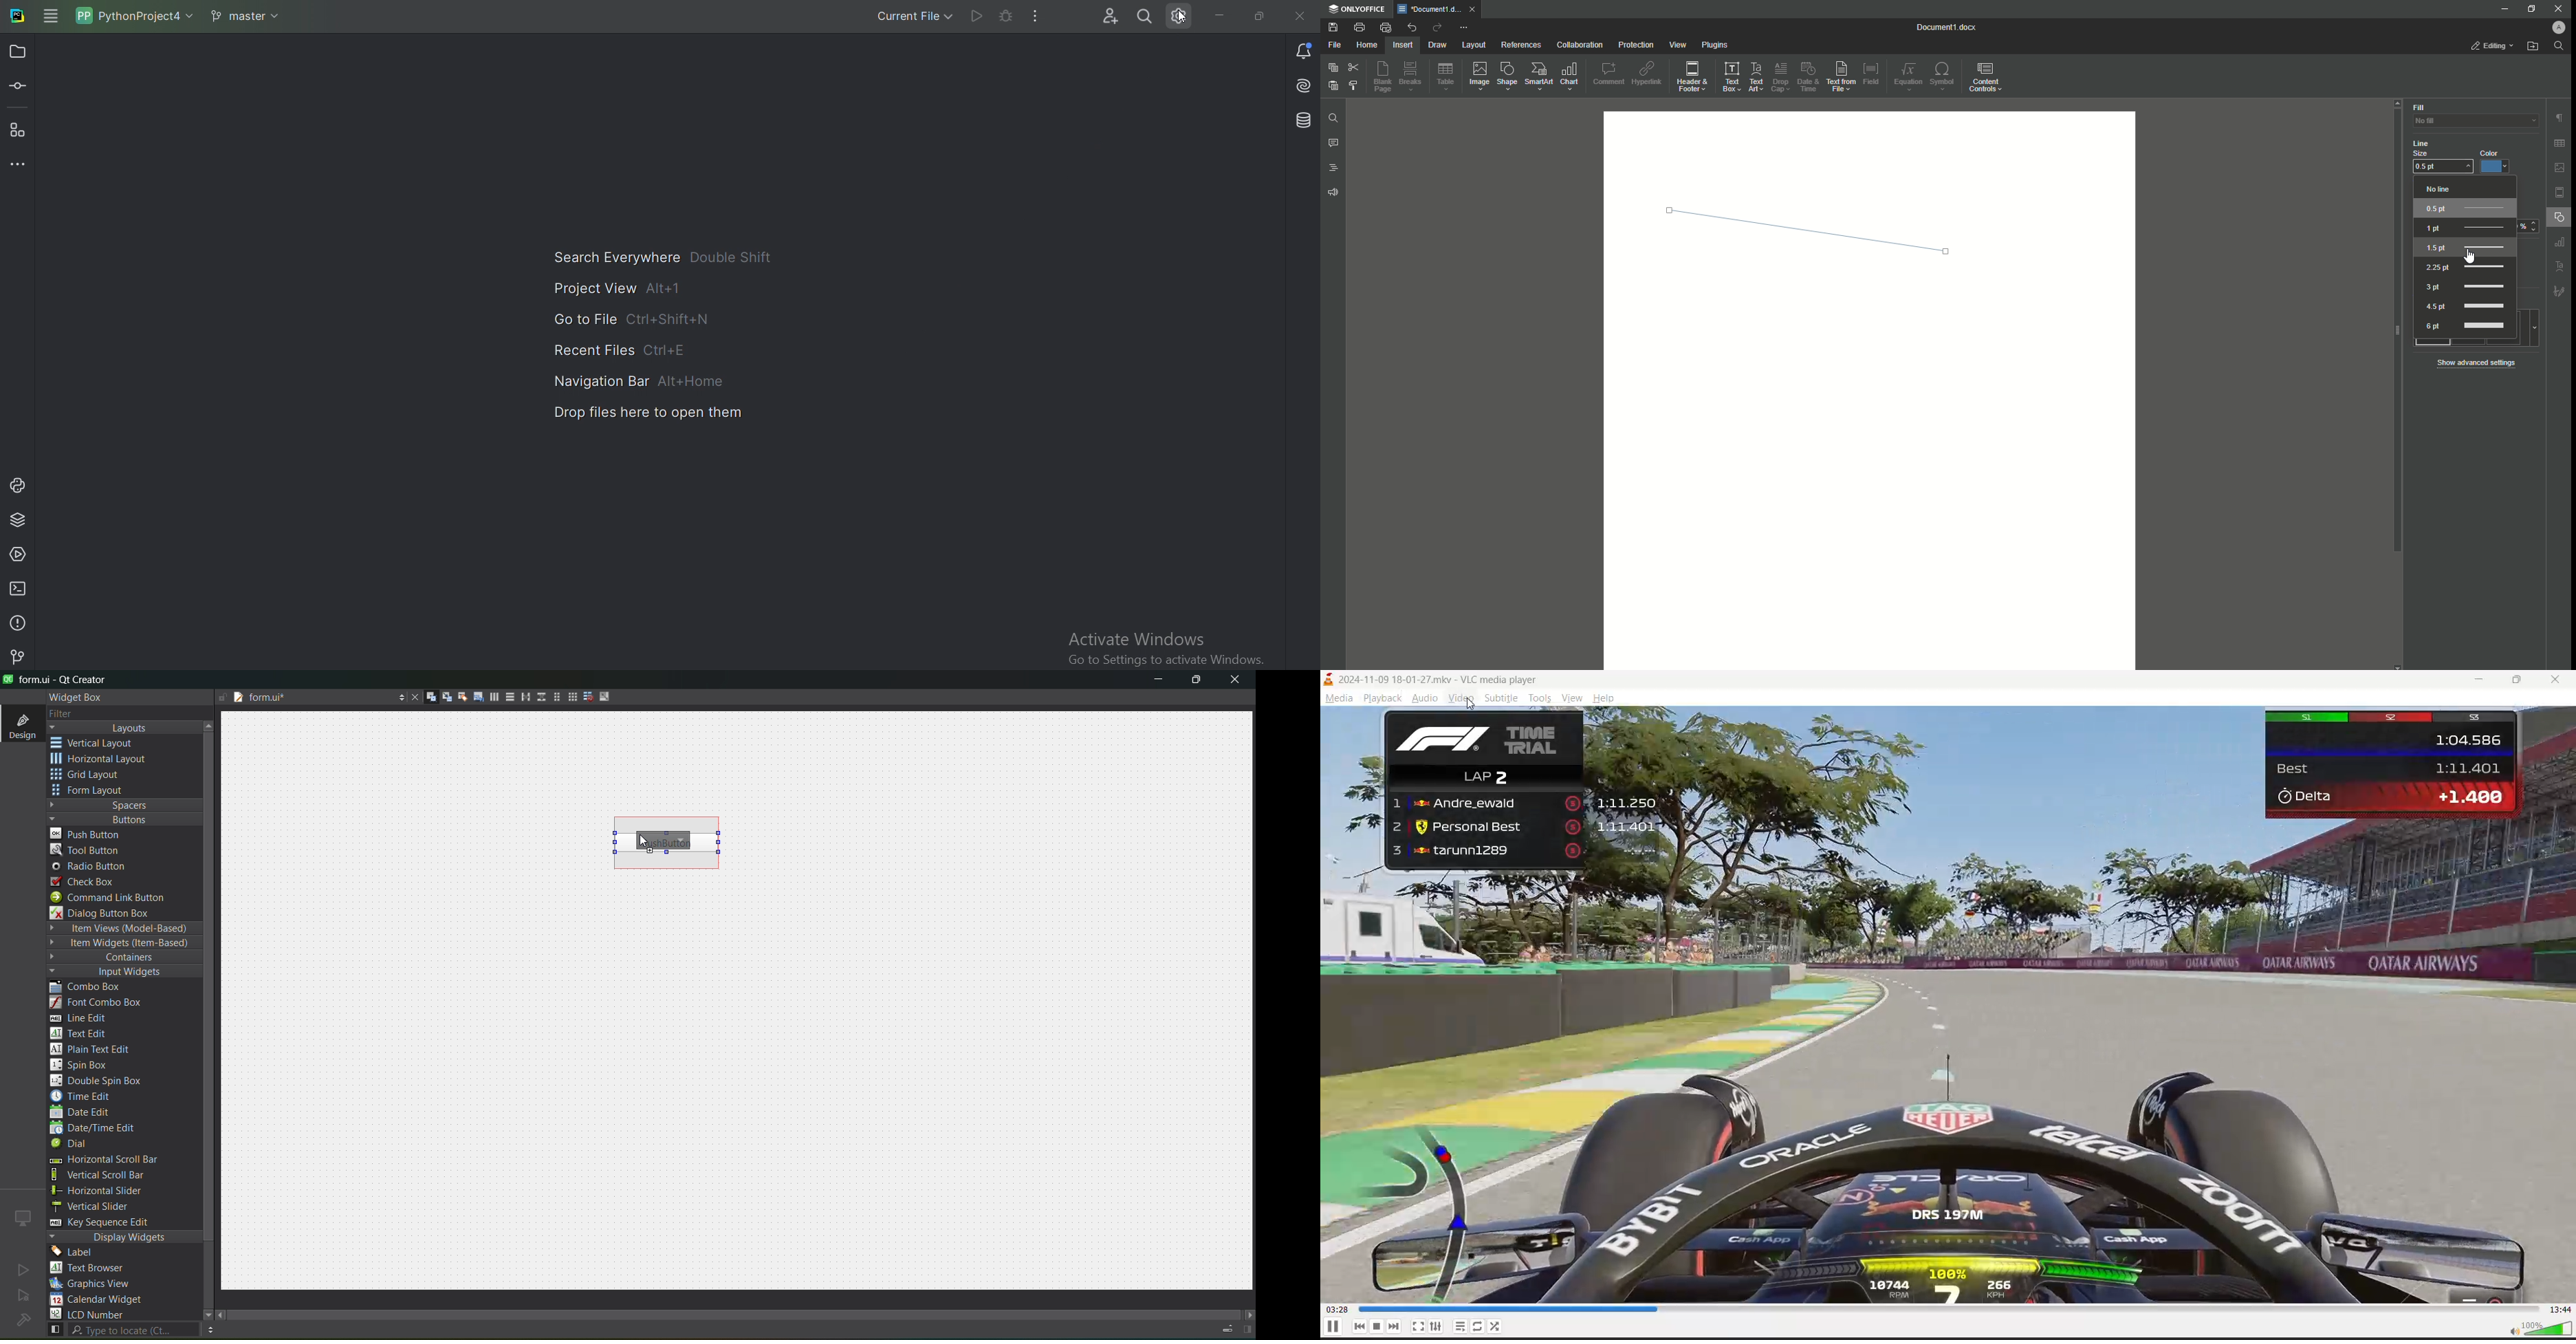 The width and height of the screenshot is (2576, 1344). Describe the element at coordinates (1353, 67) in the screenshot. I see `Cut` at that location.